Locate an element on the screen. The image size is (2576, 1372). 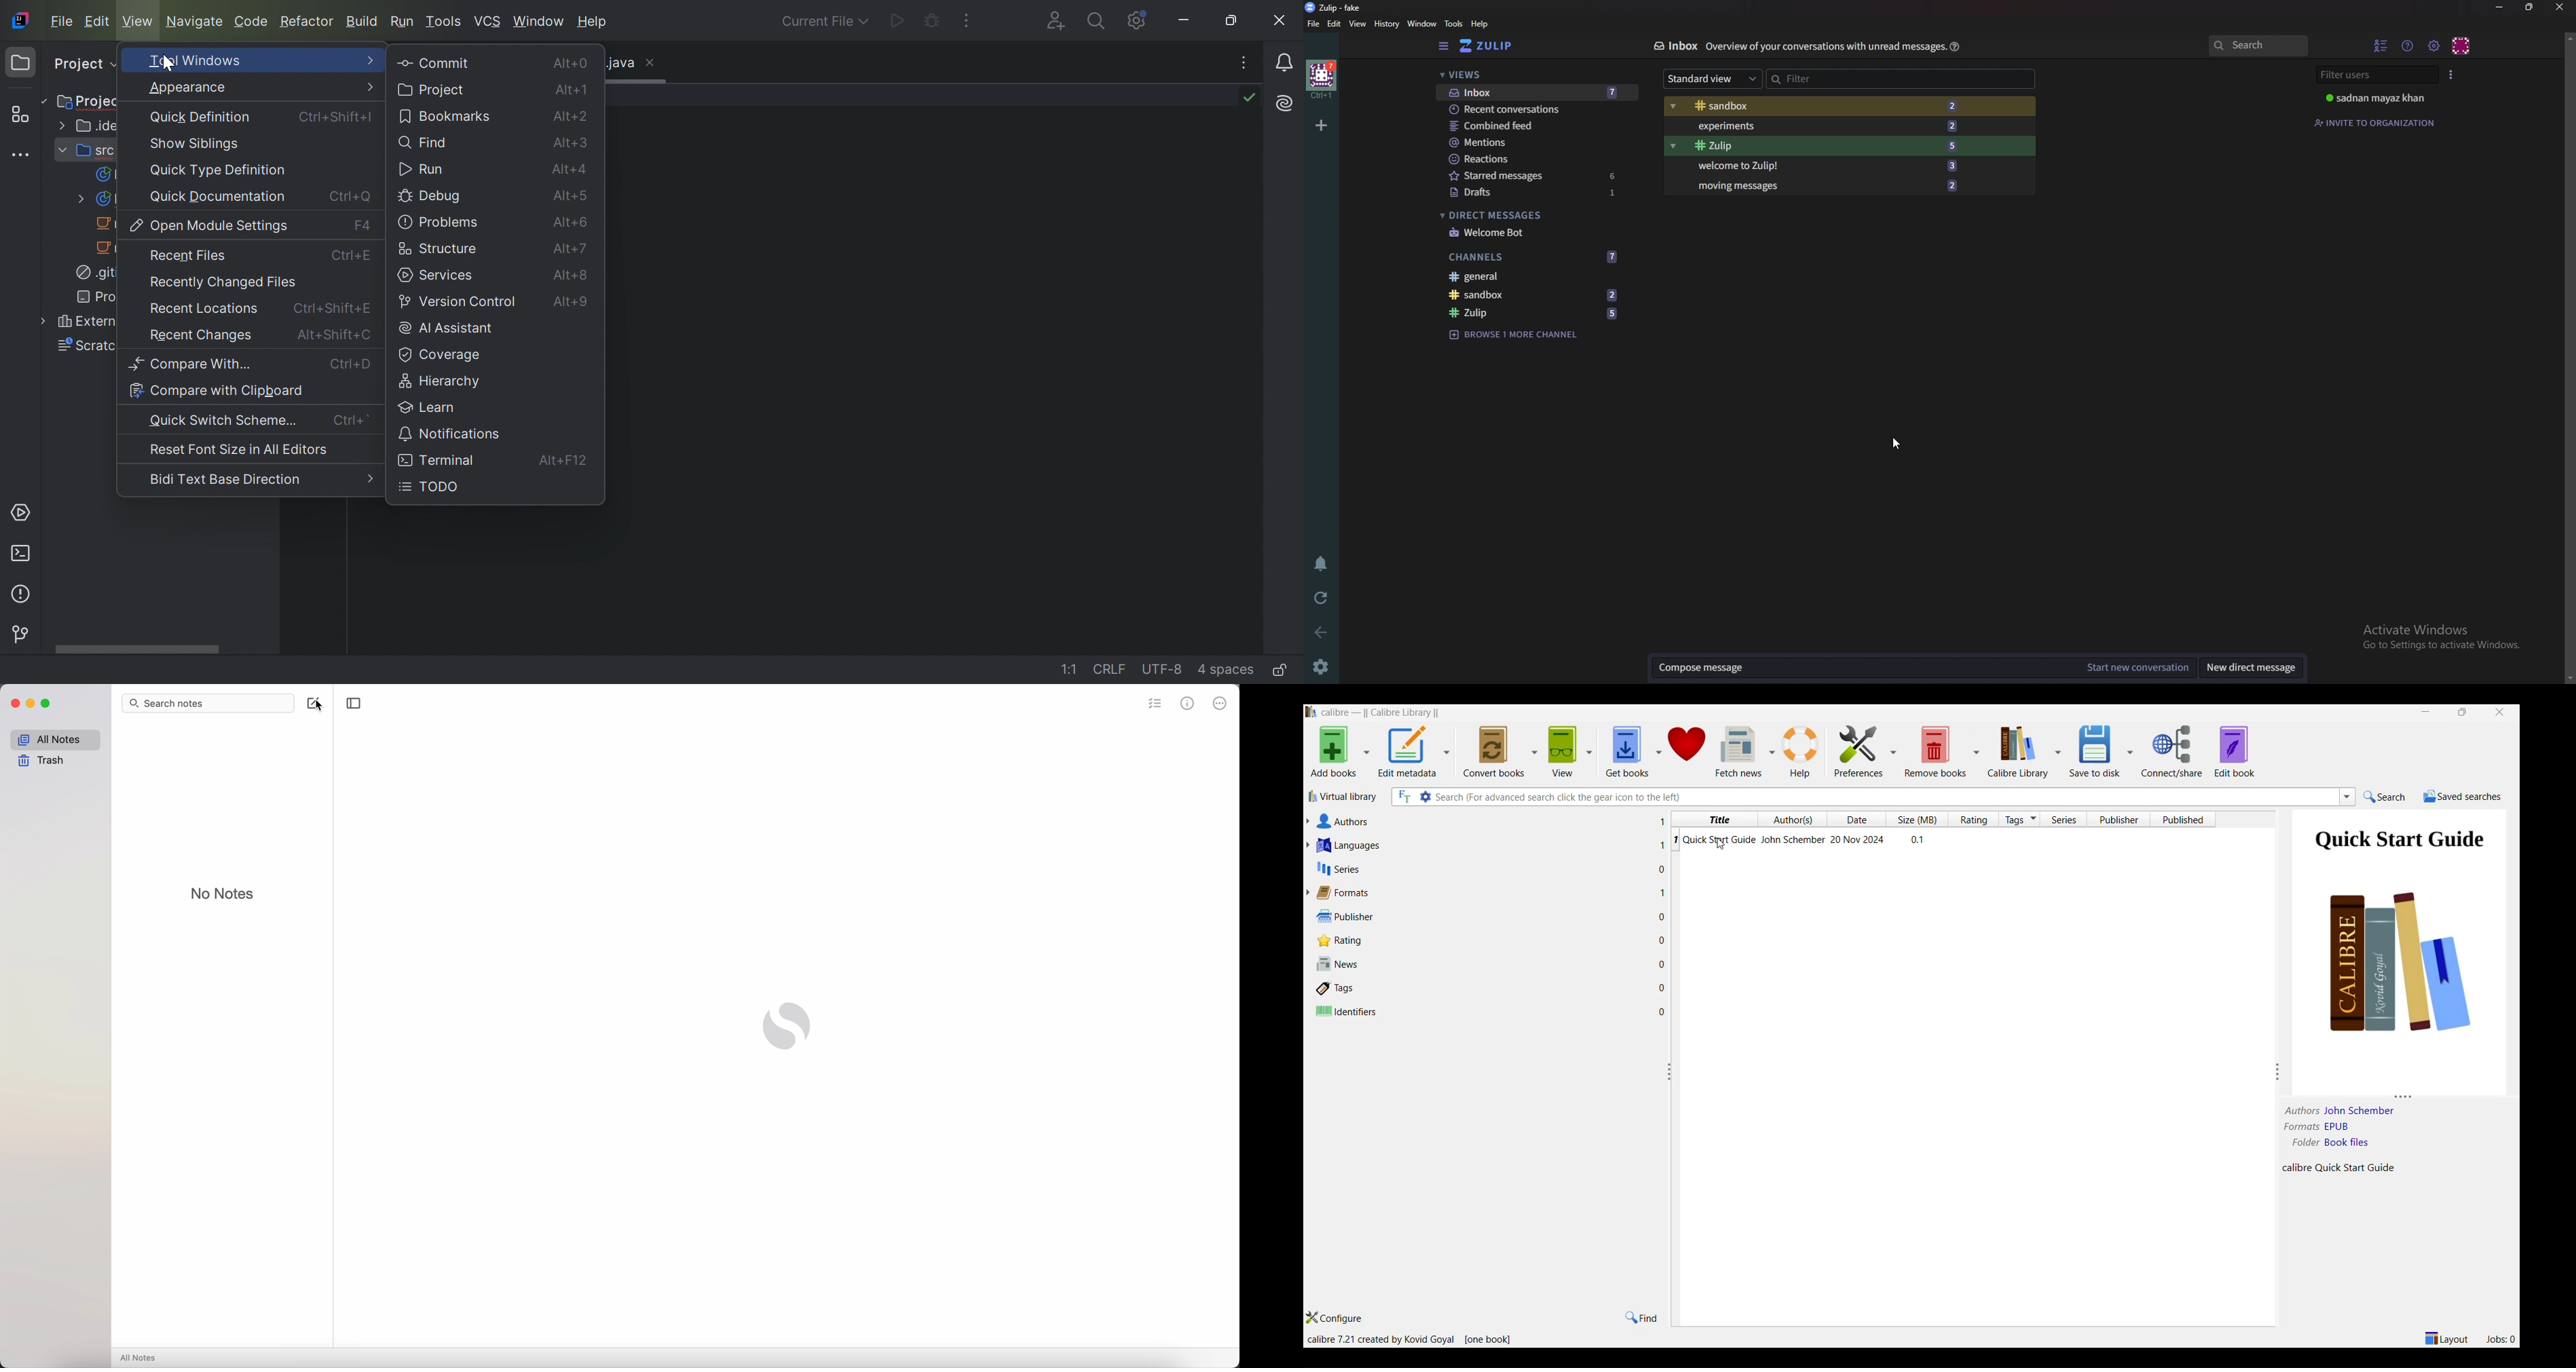
scroll bar is located at coordinates (2570, 355).